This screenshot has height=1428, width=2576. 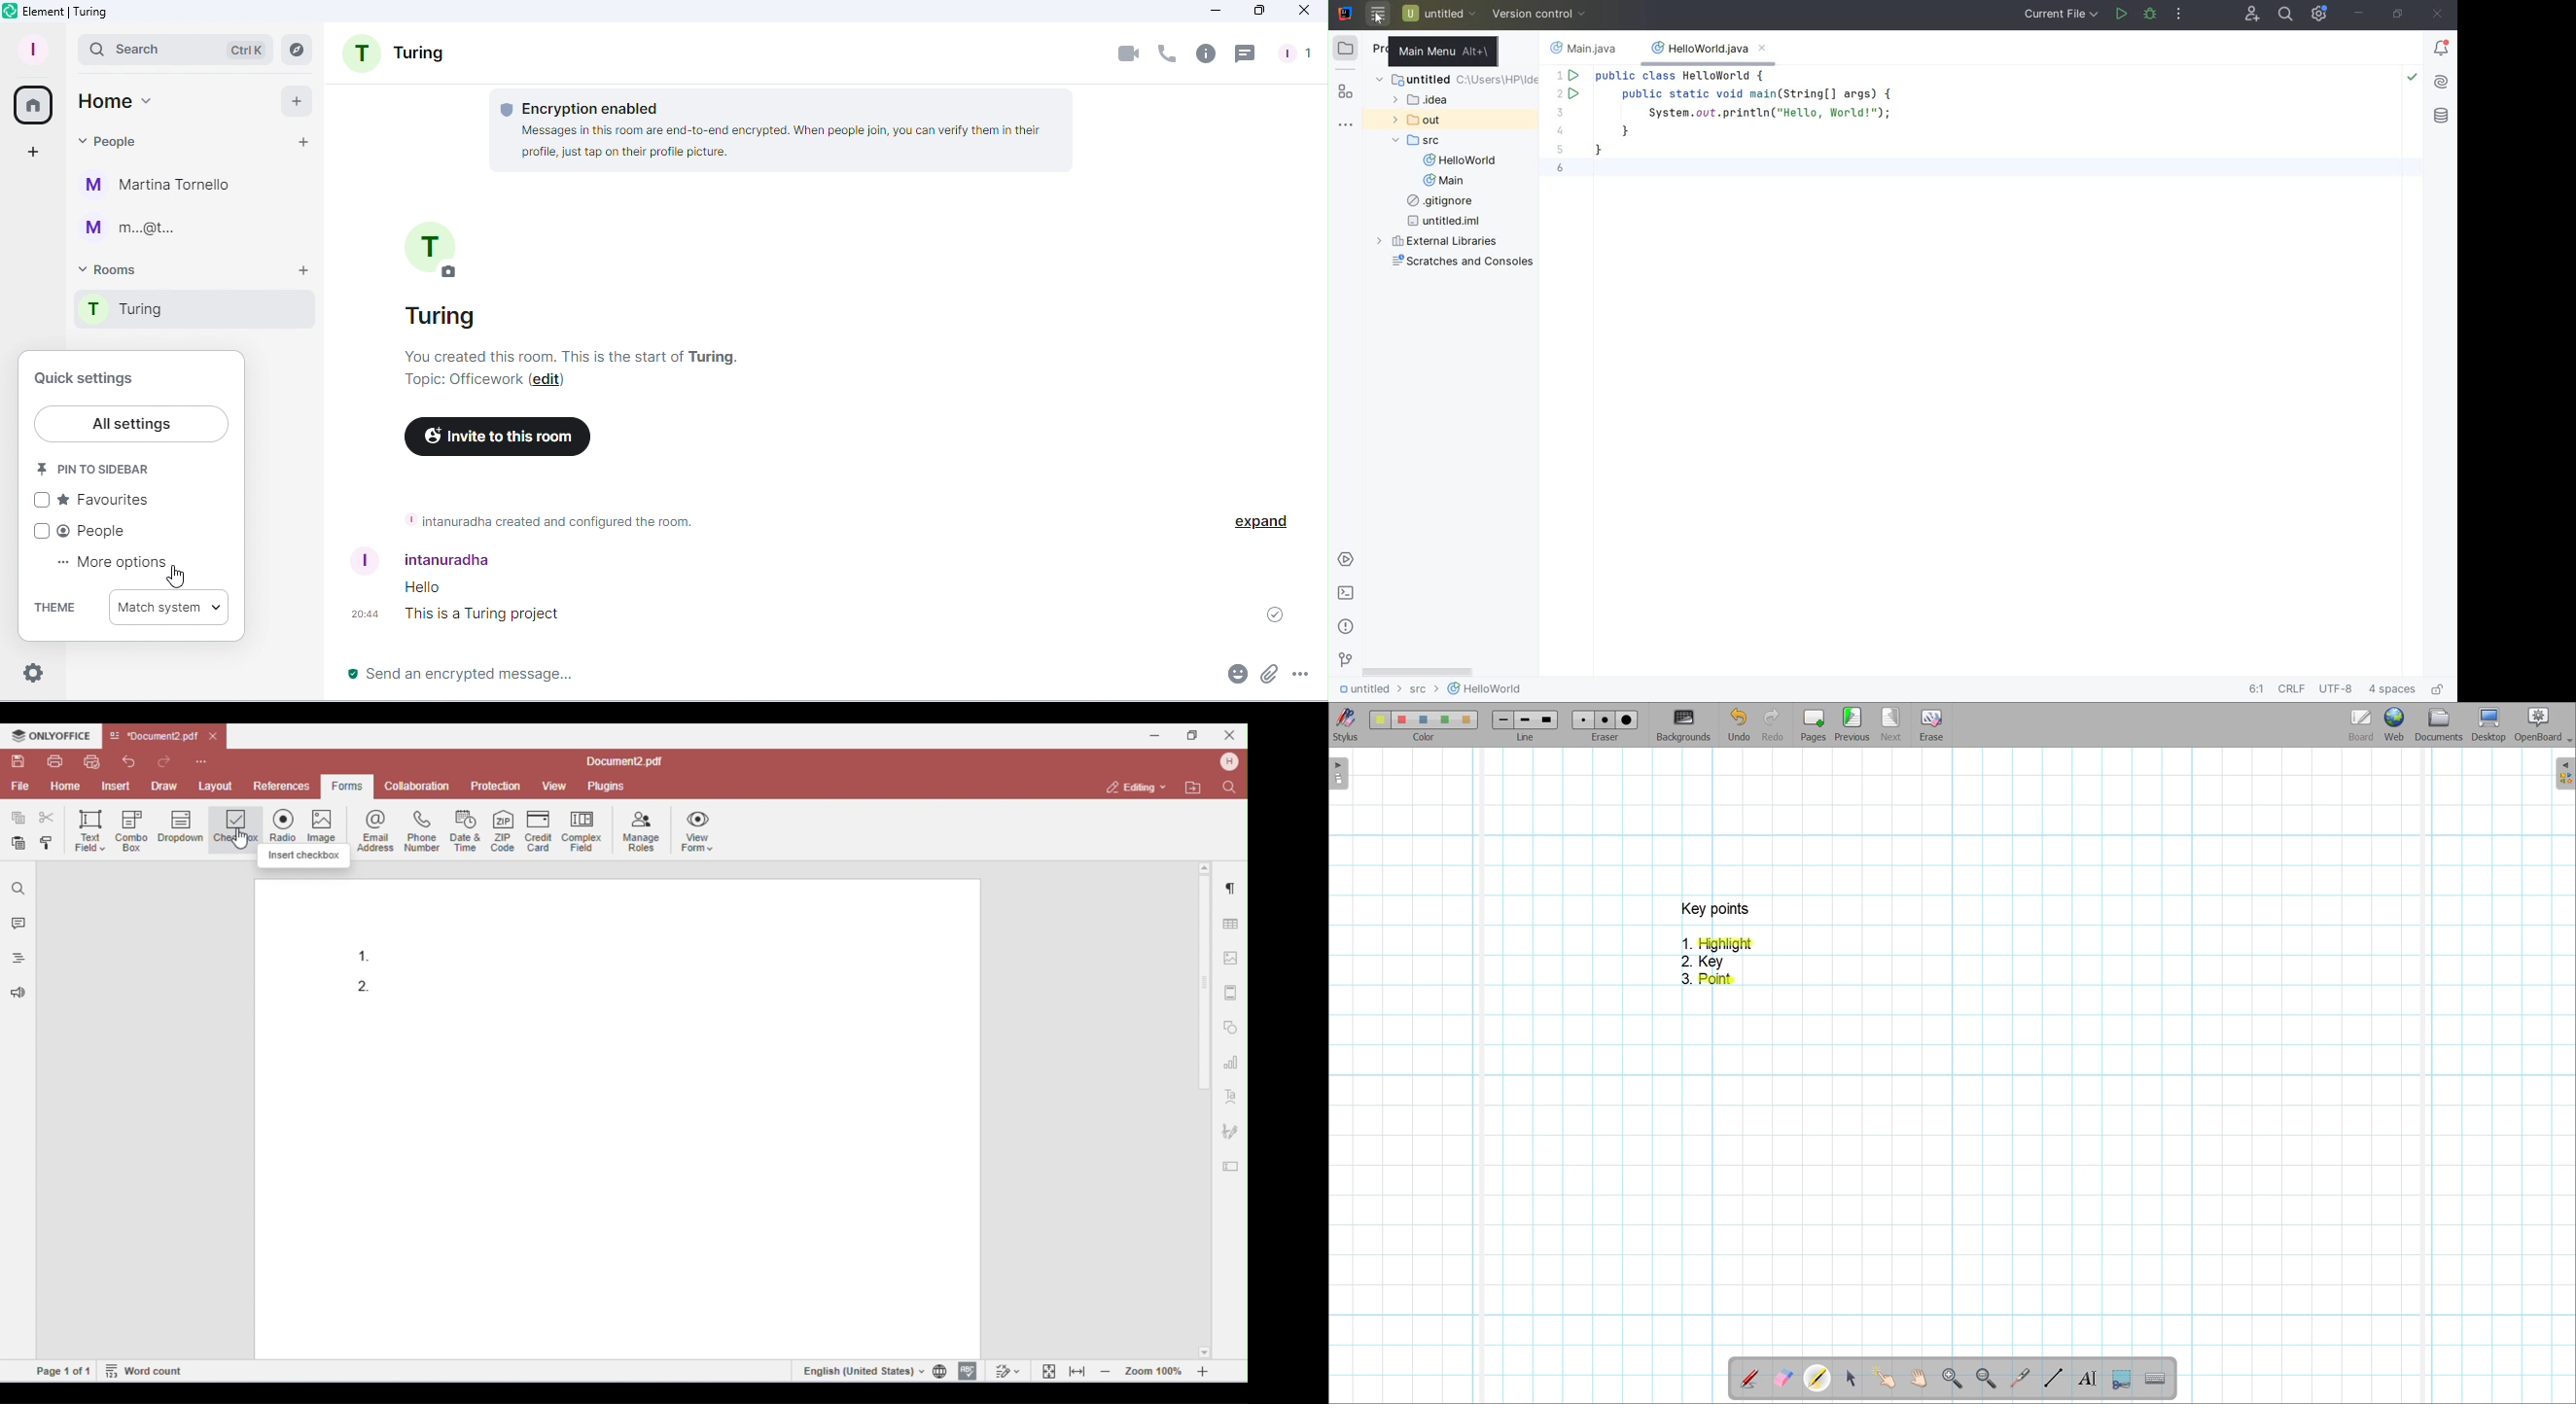 I want to click on Notifications, so click(x=2443, y=49).